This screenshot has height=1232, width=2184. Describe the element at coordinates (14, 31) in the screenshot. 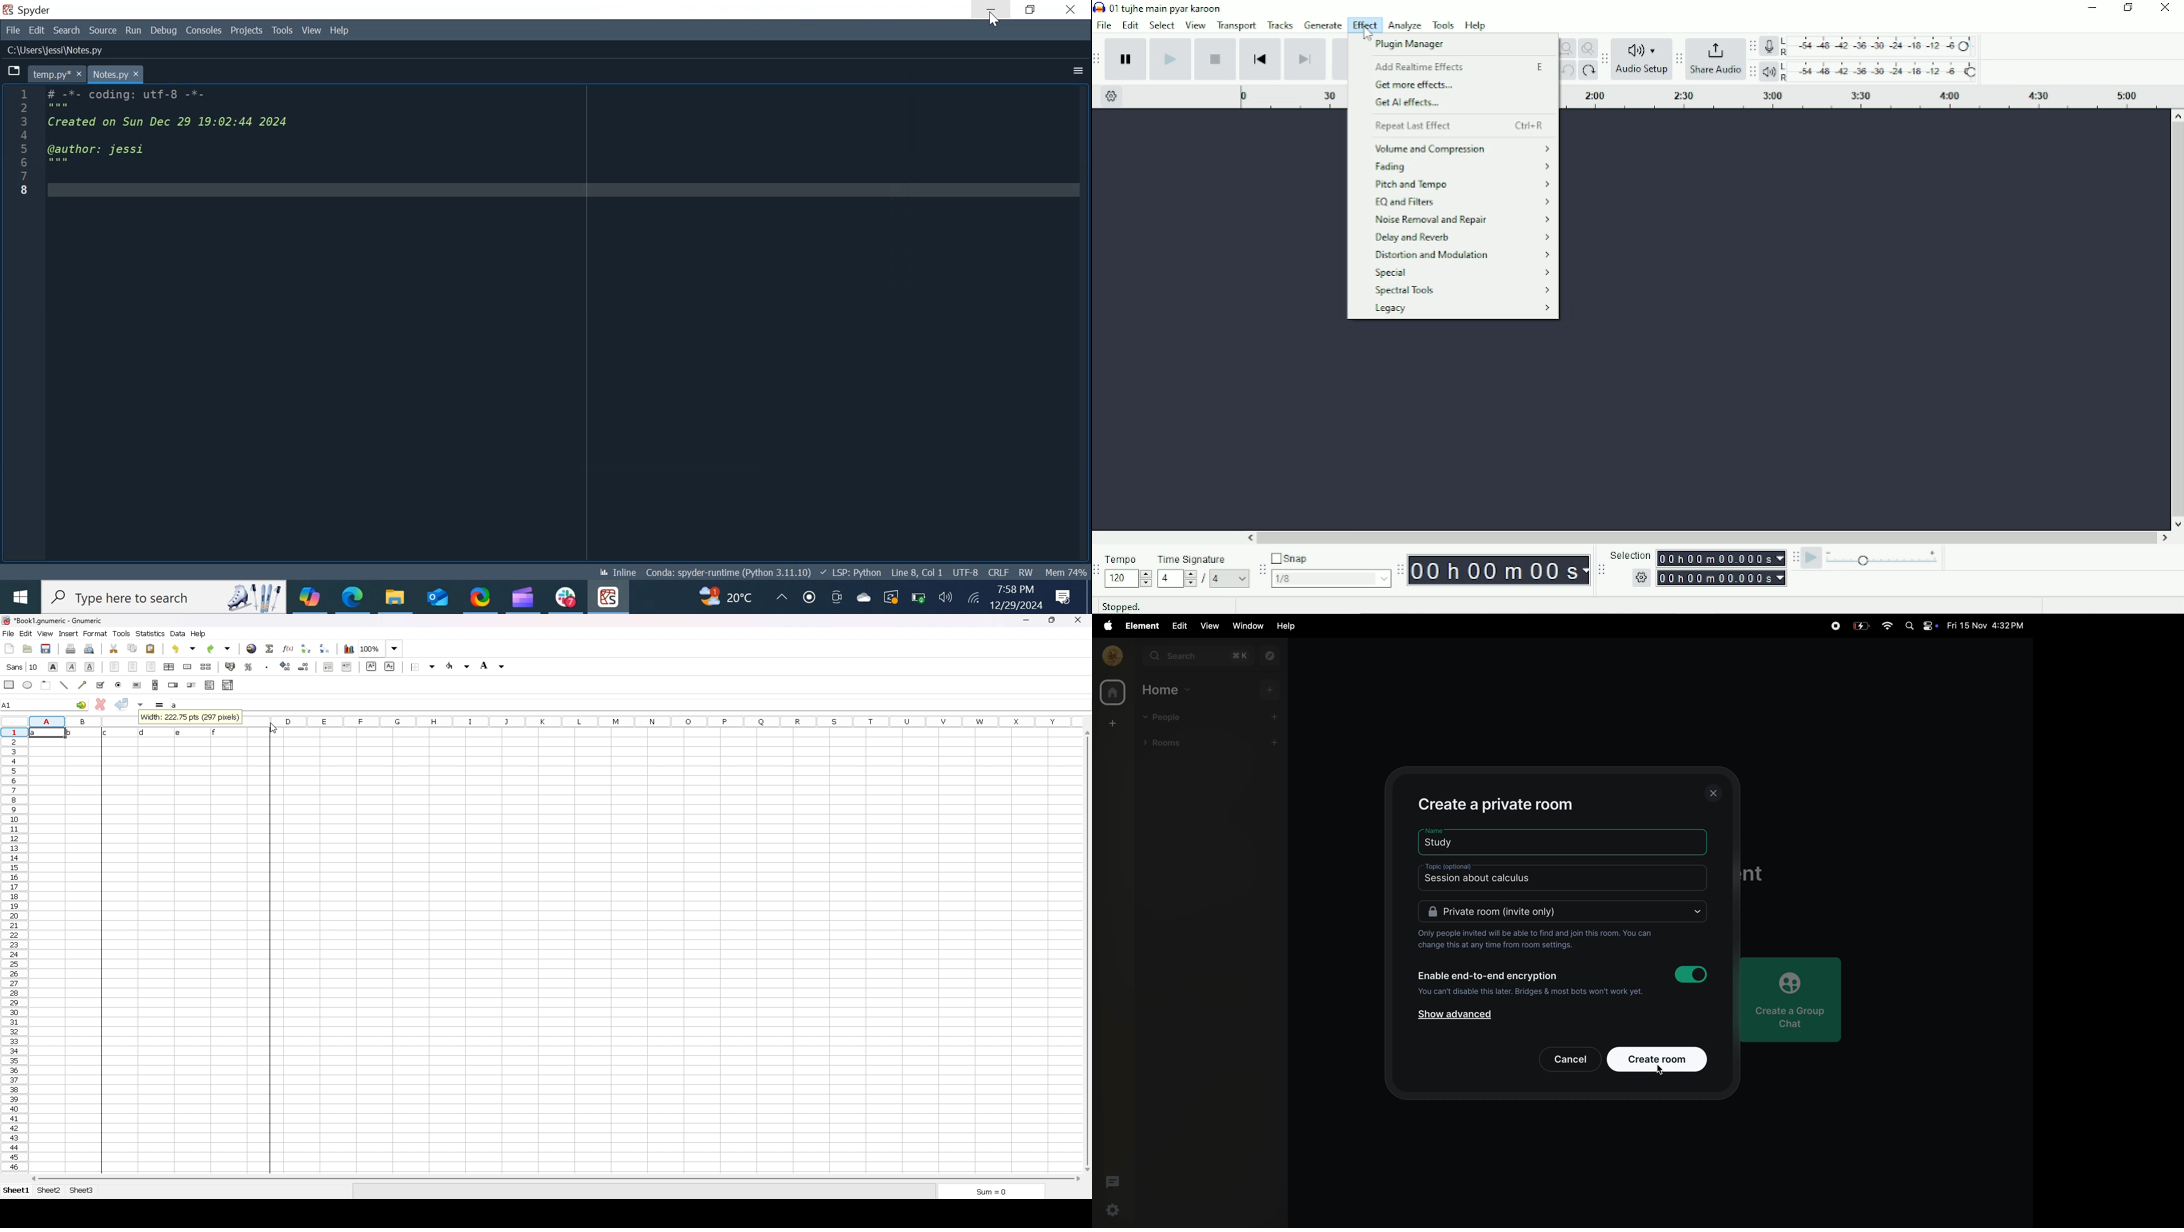

I see `File` at that location.